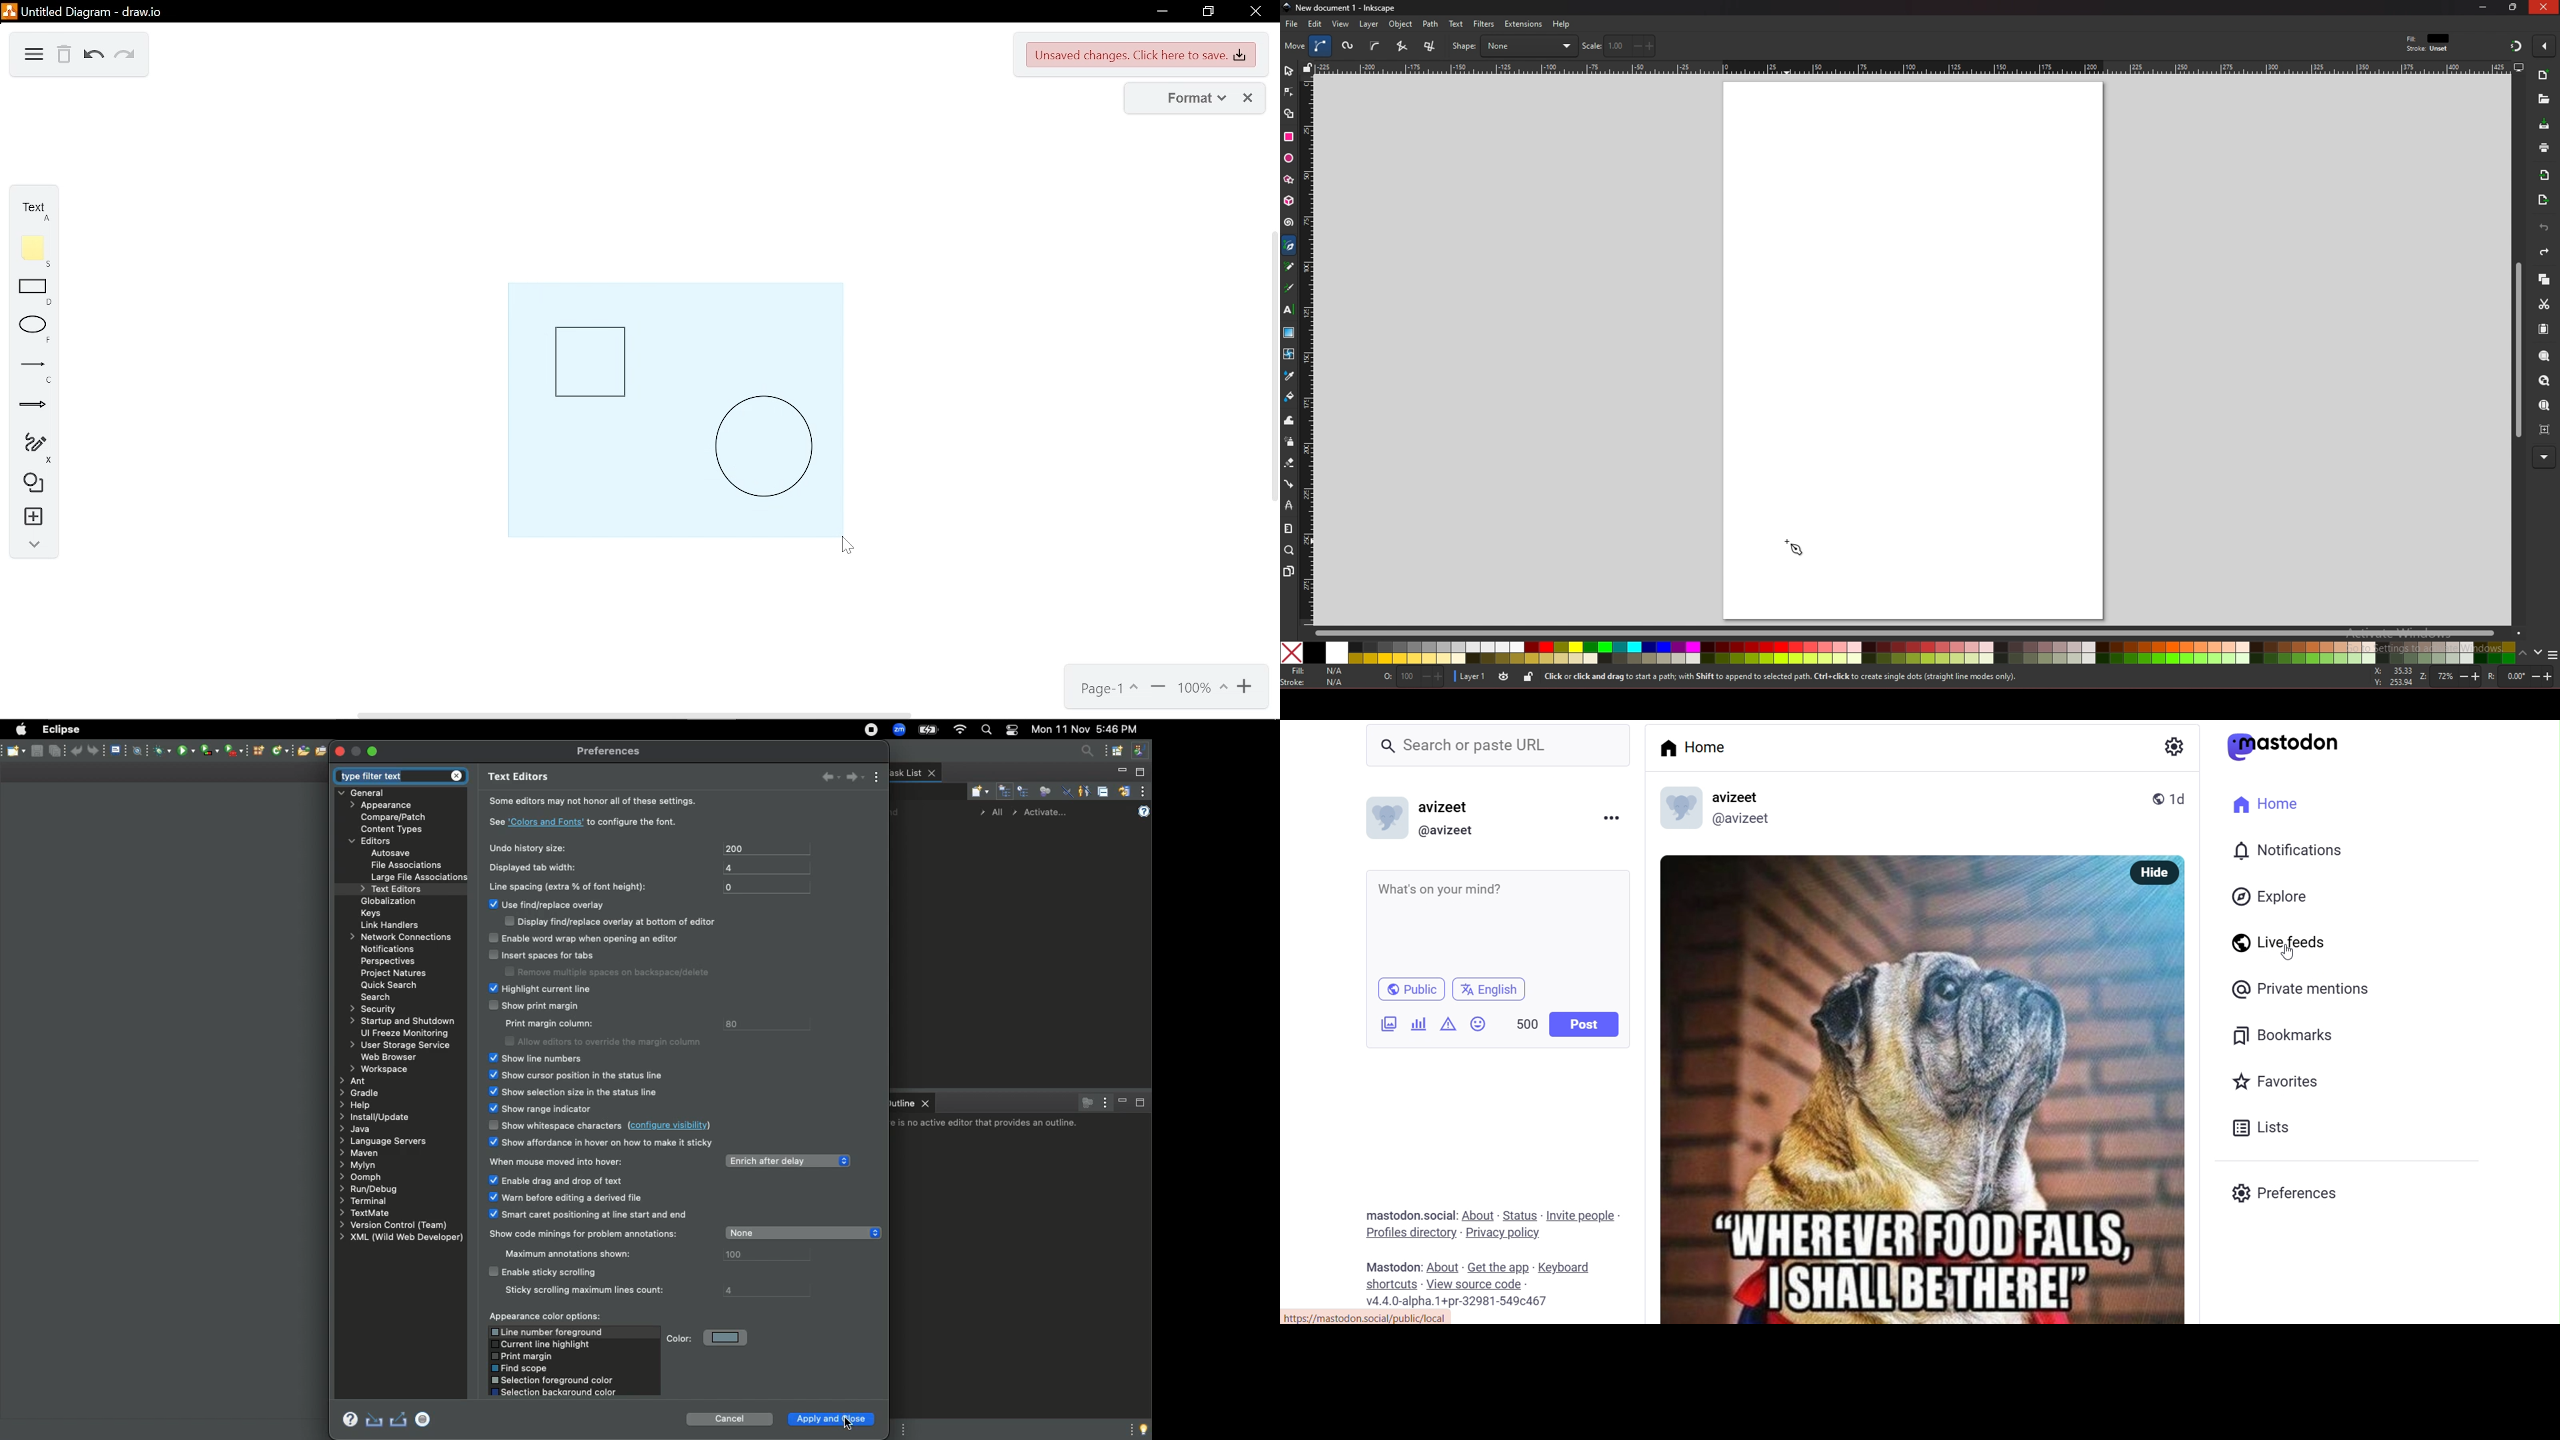  What do you see at coordinates (2281, 1085) in the screenshot?
I see `favorite` at bounding box center [2281, 1085].